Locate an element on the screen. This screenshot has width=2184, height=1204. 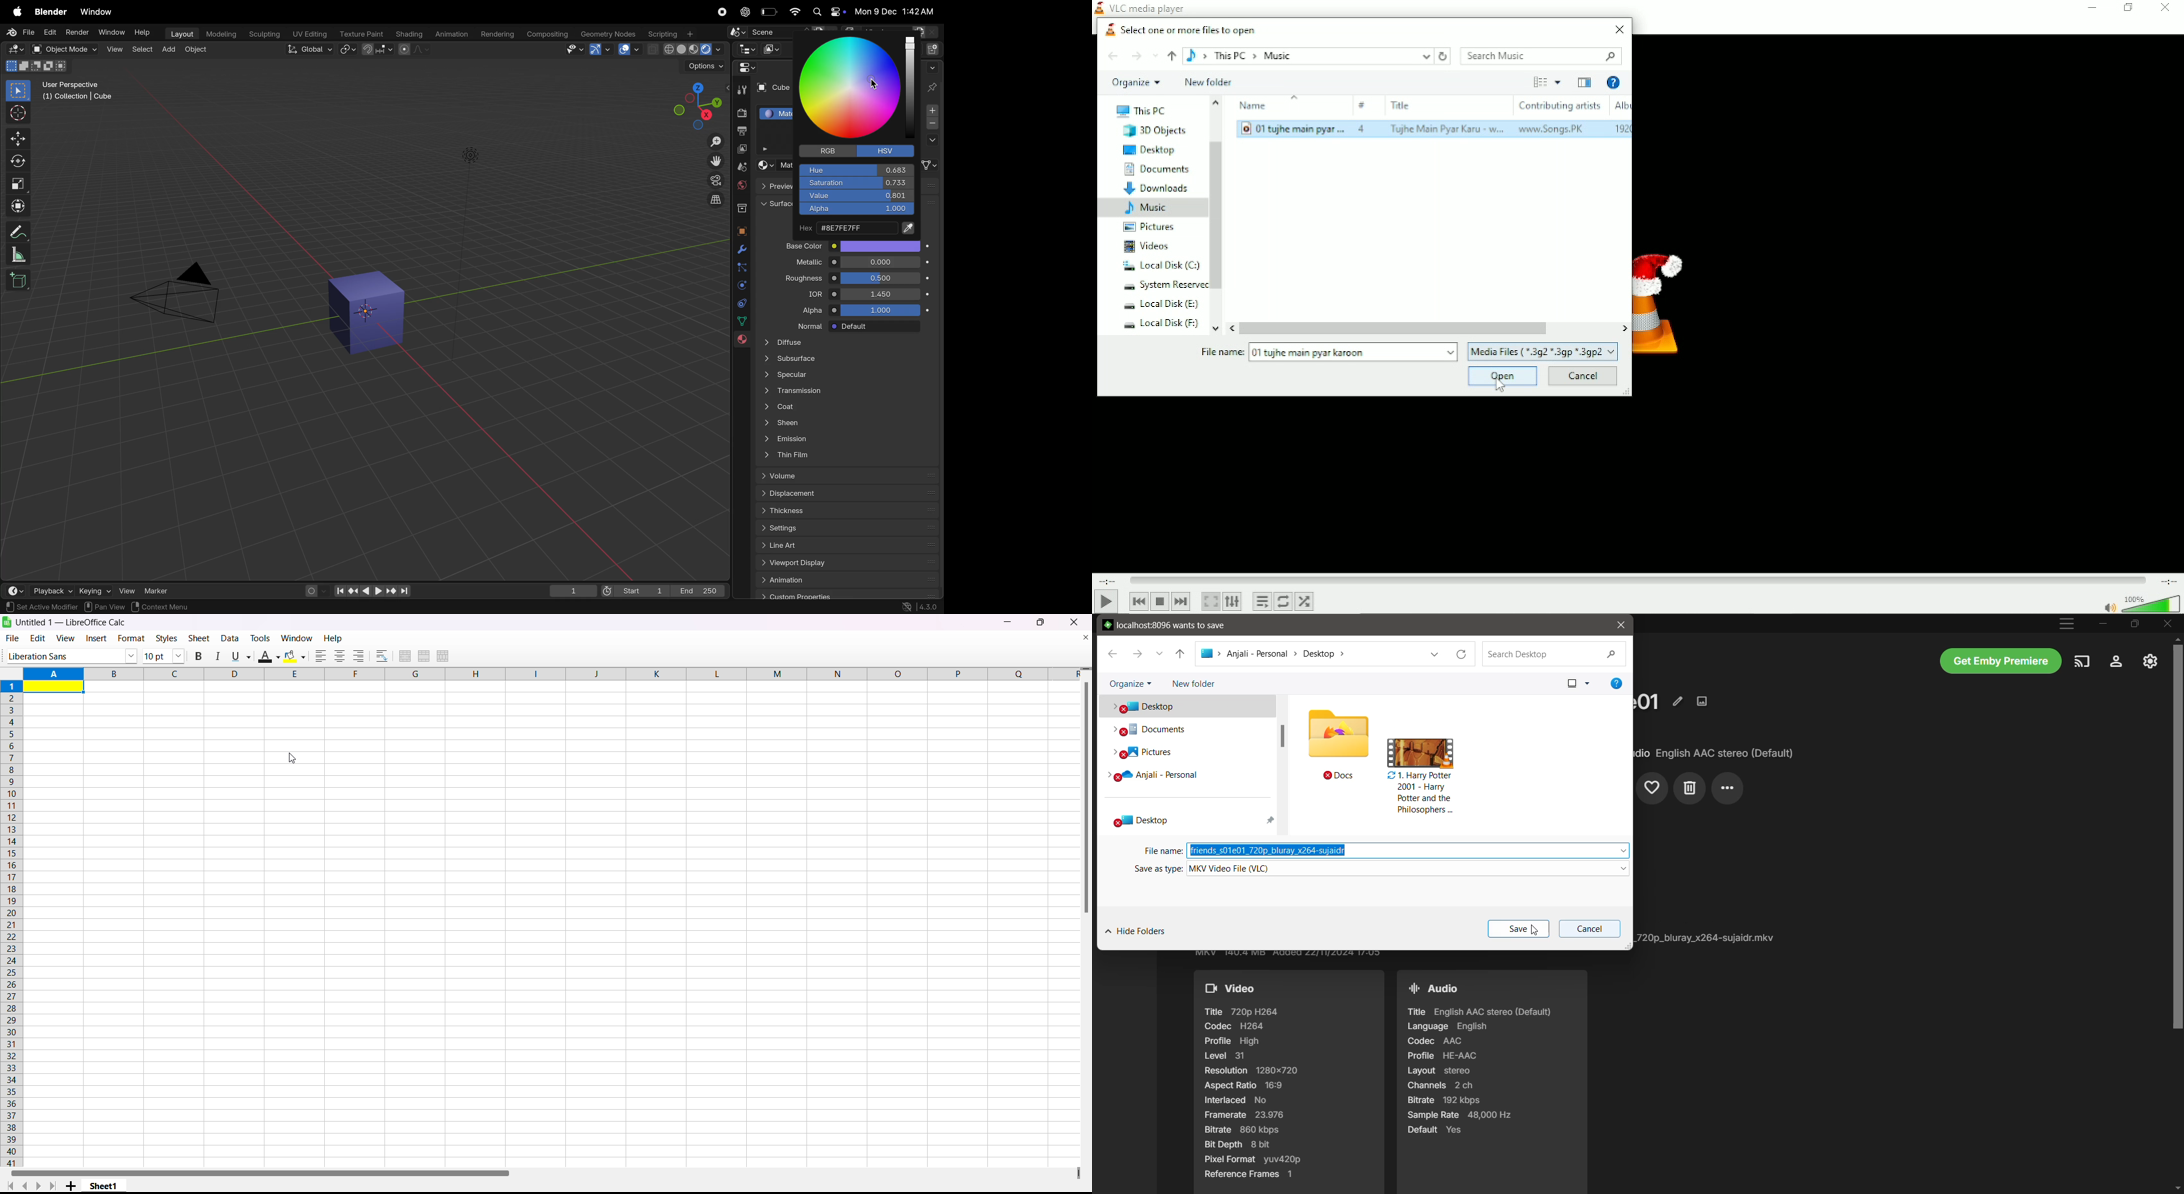
Next is located at coordinates (1182, 603).